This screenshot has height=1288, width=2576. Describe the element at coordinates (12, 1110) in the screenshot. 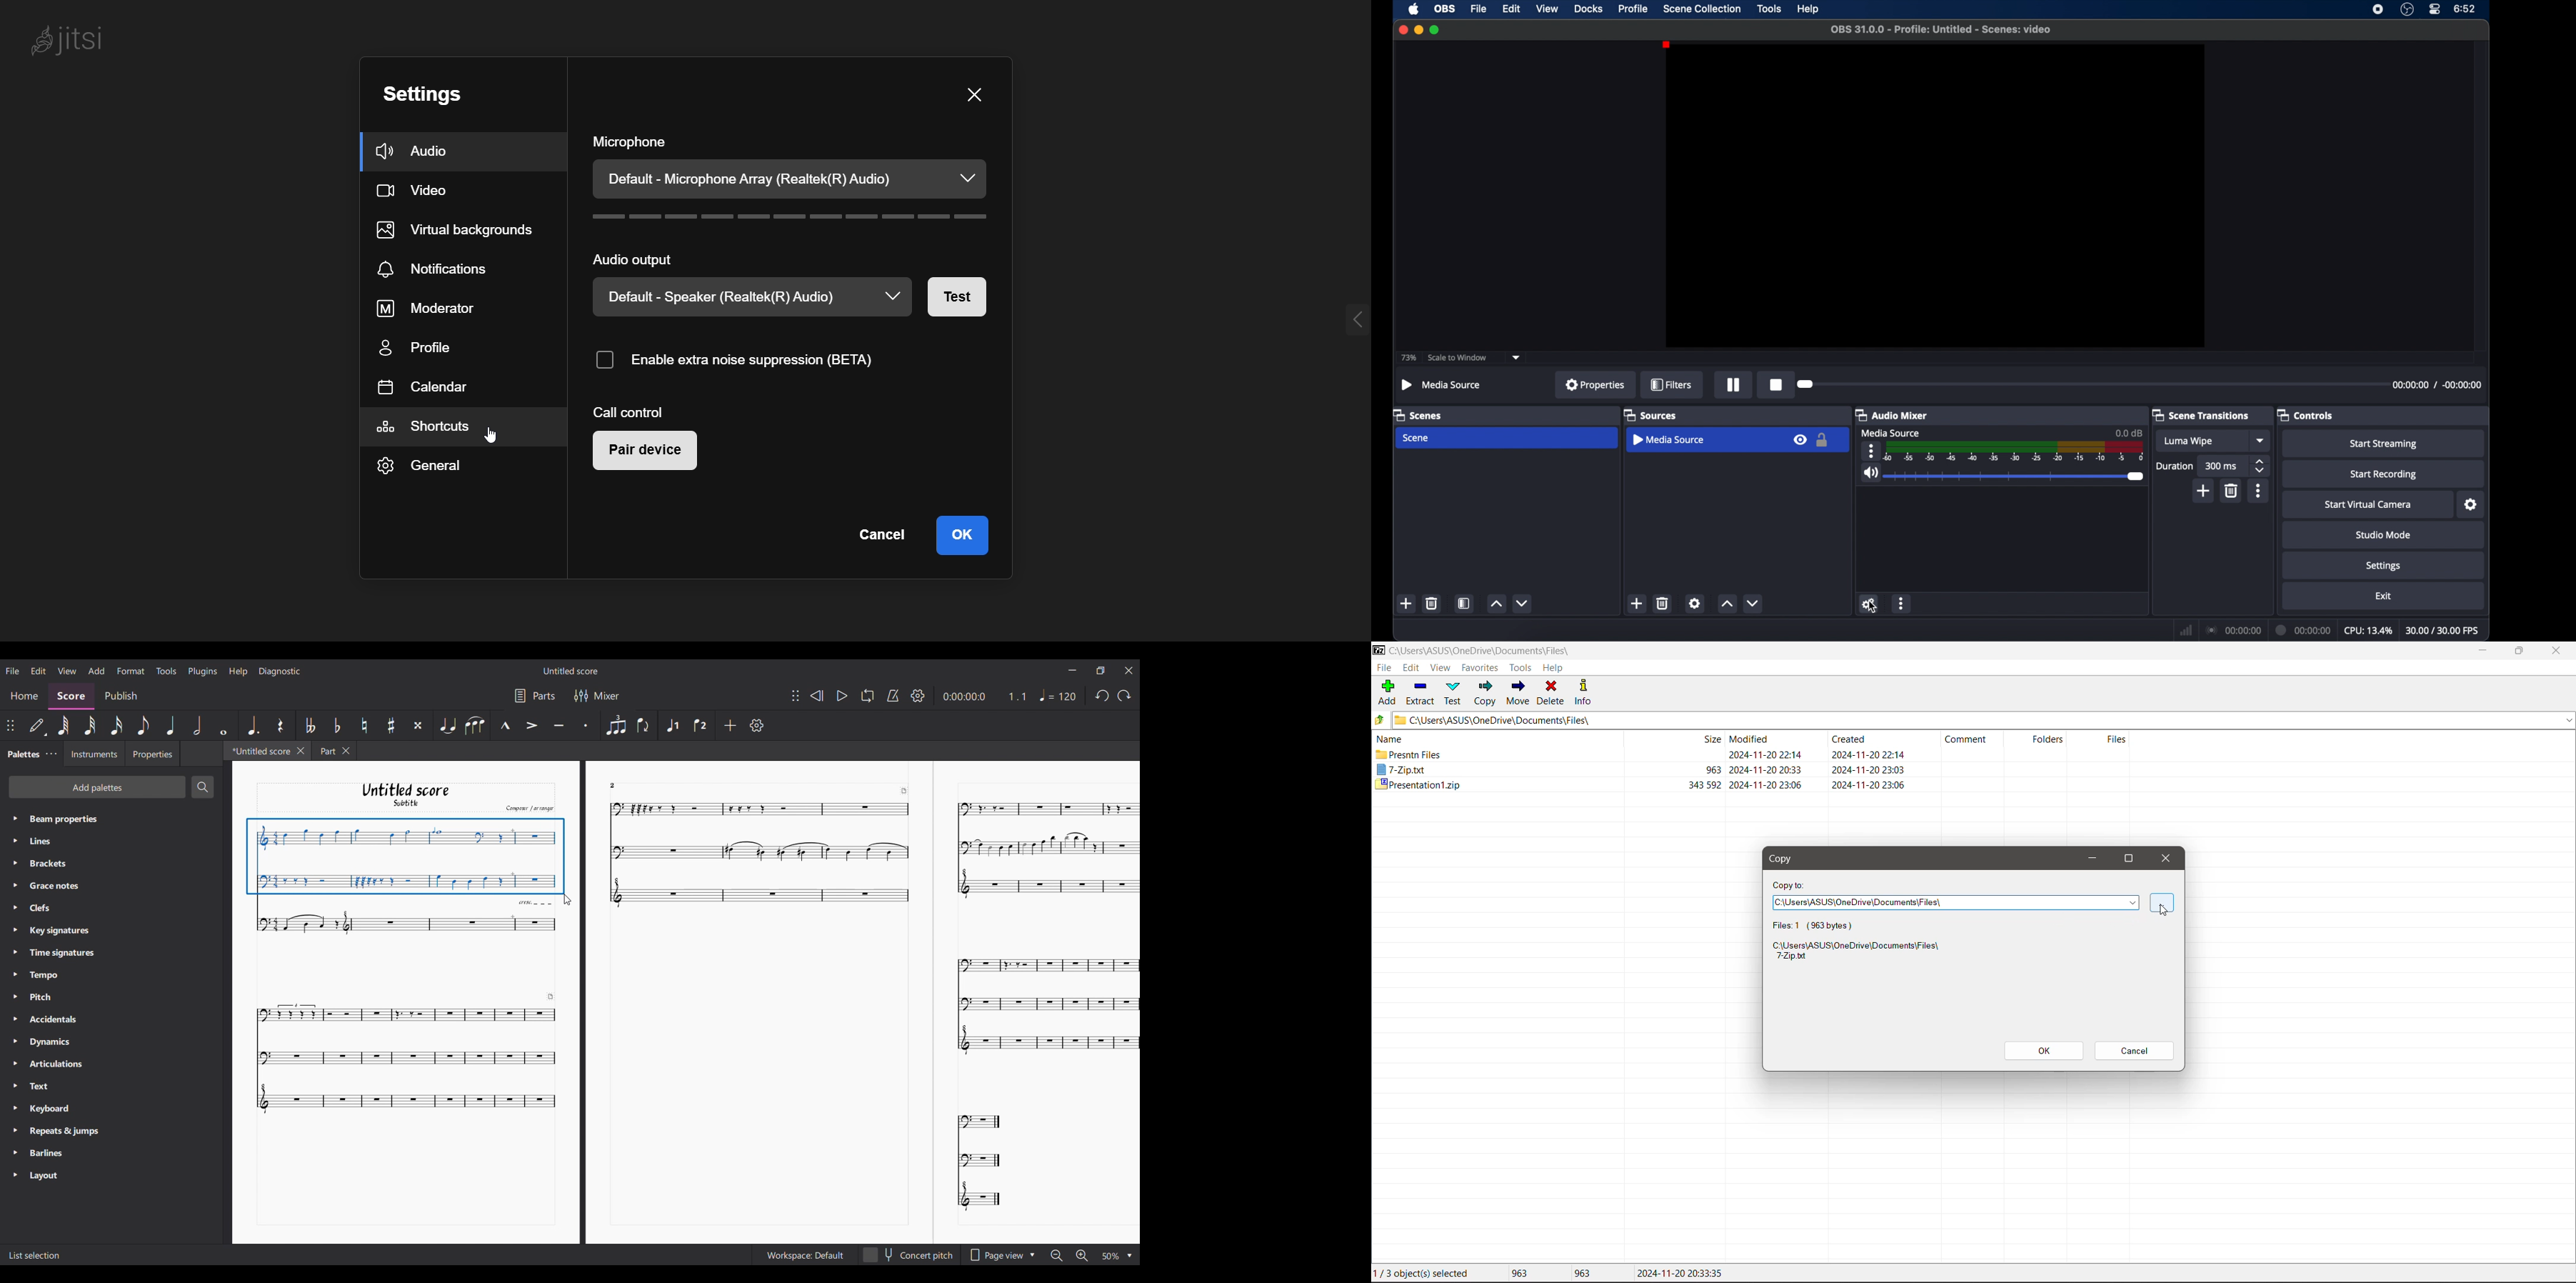

I see `` at that location.